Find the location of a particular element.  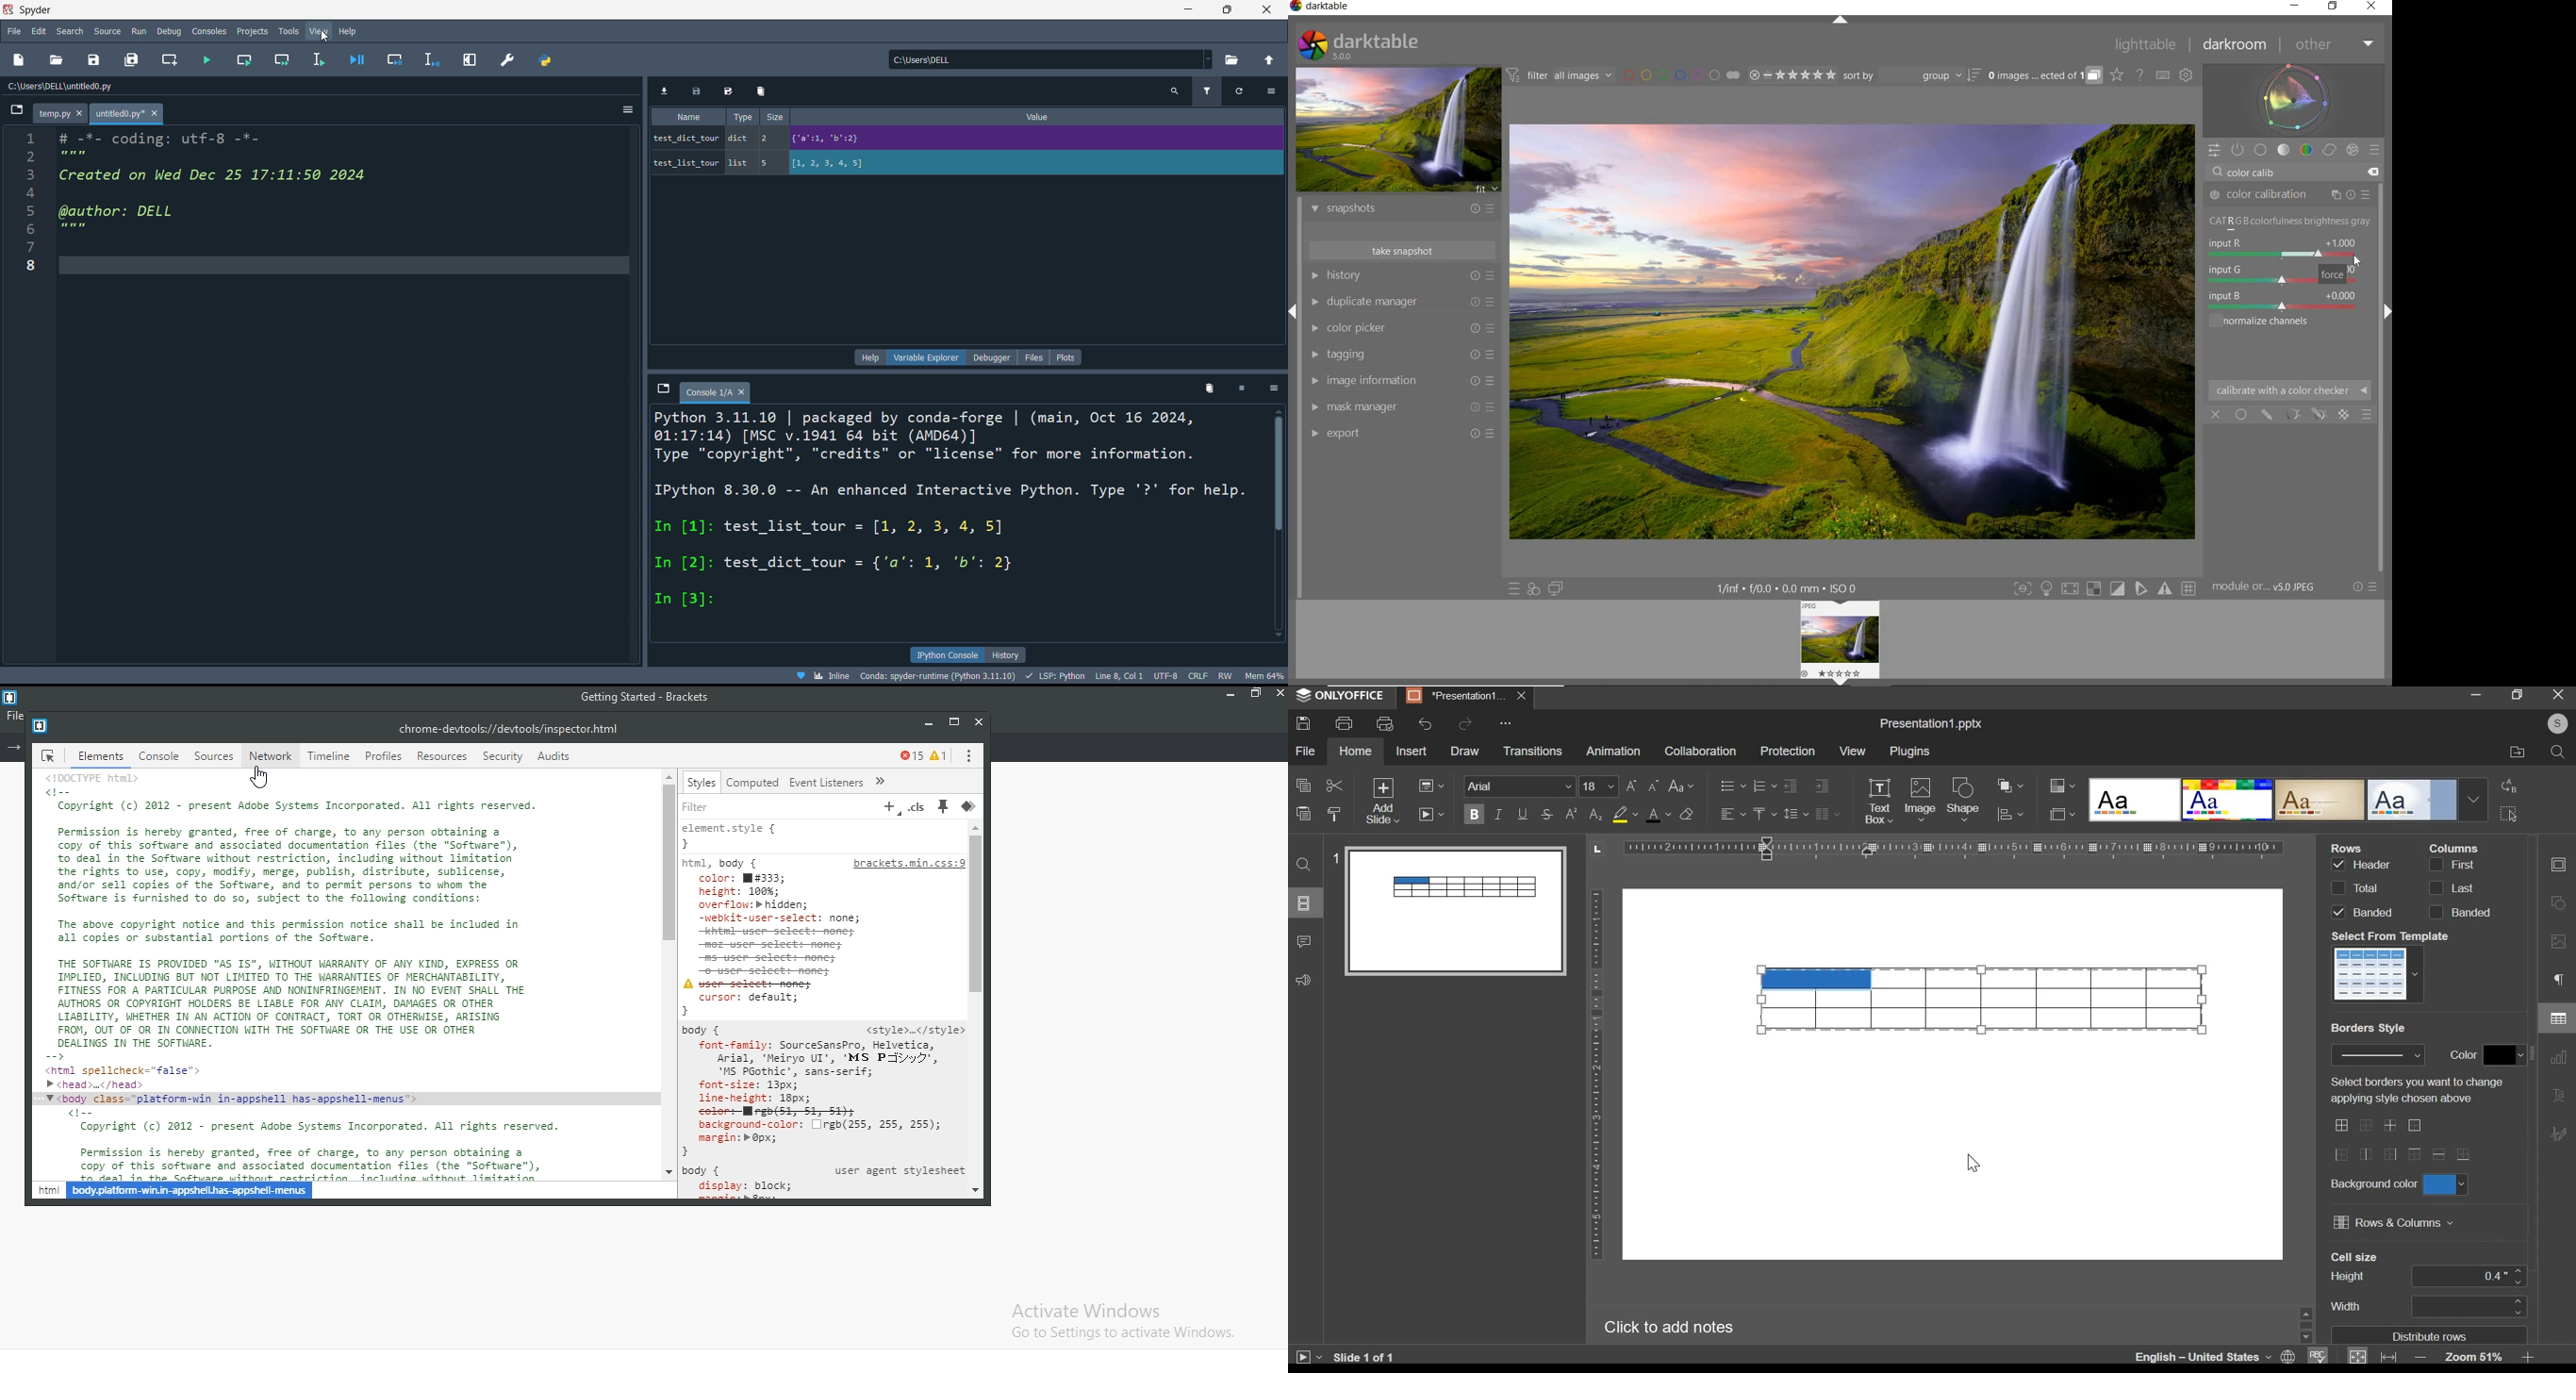

QUICK ACCESS PANEL is located at coordinates (2214, 151).